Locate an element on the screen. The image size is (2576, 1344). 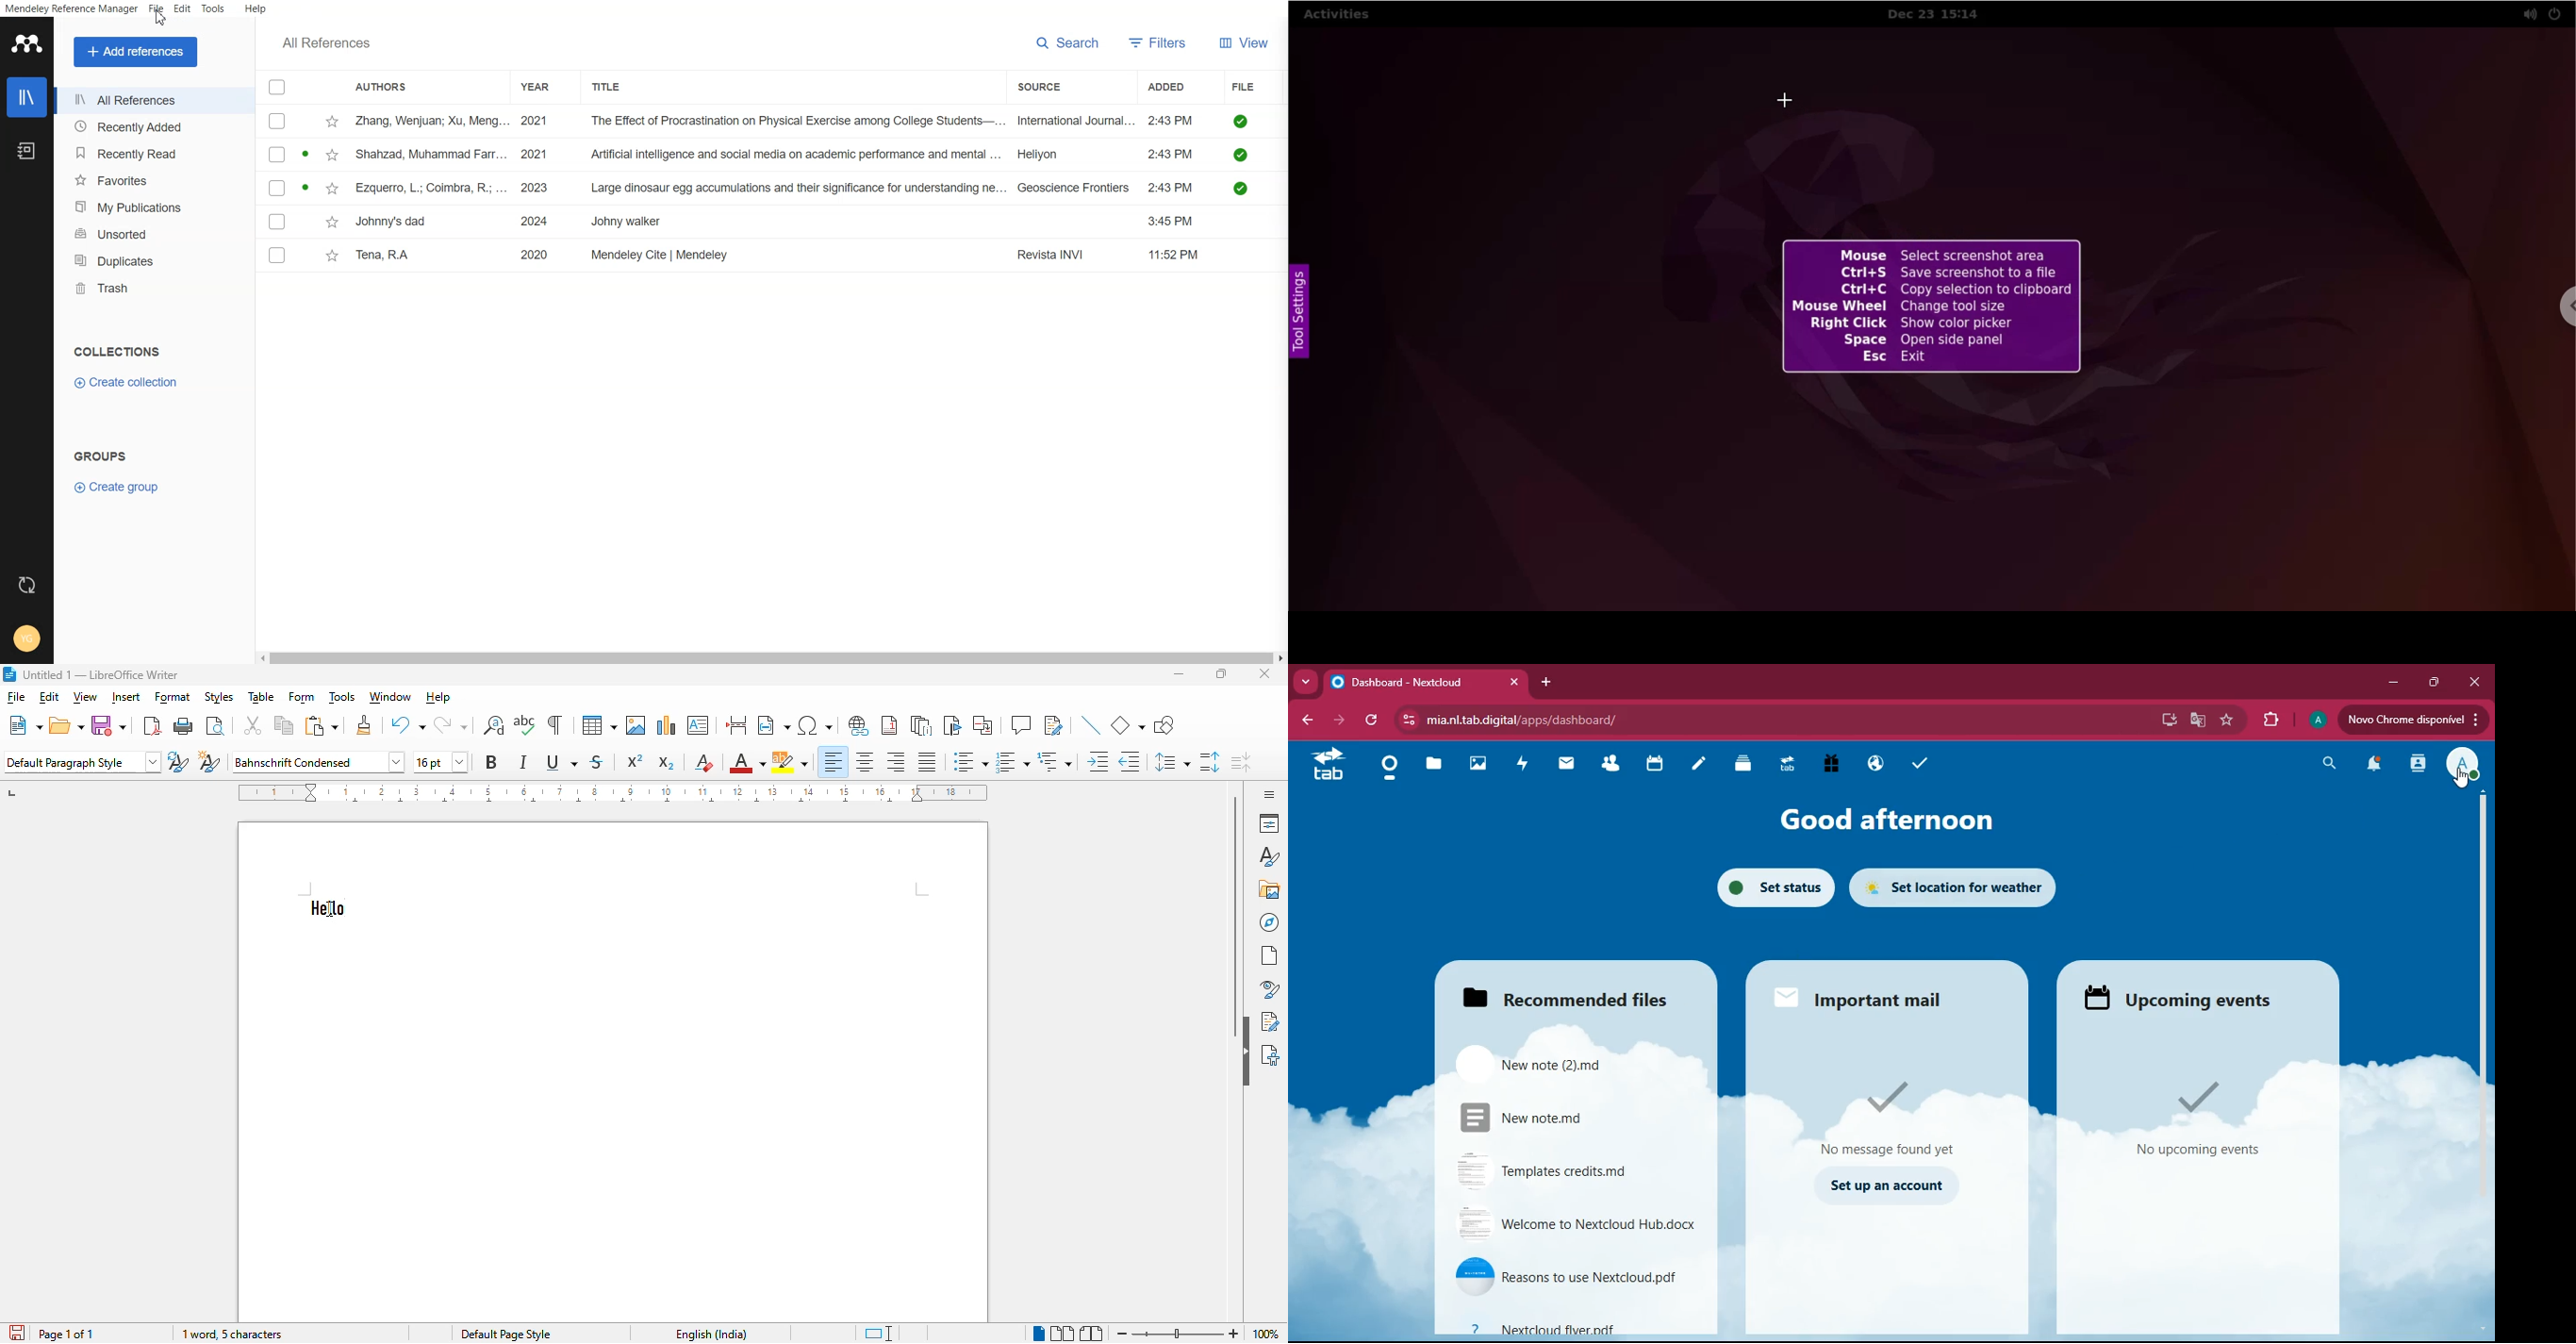
Mendeley Reference Manager is located at coordinates (71, 9).